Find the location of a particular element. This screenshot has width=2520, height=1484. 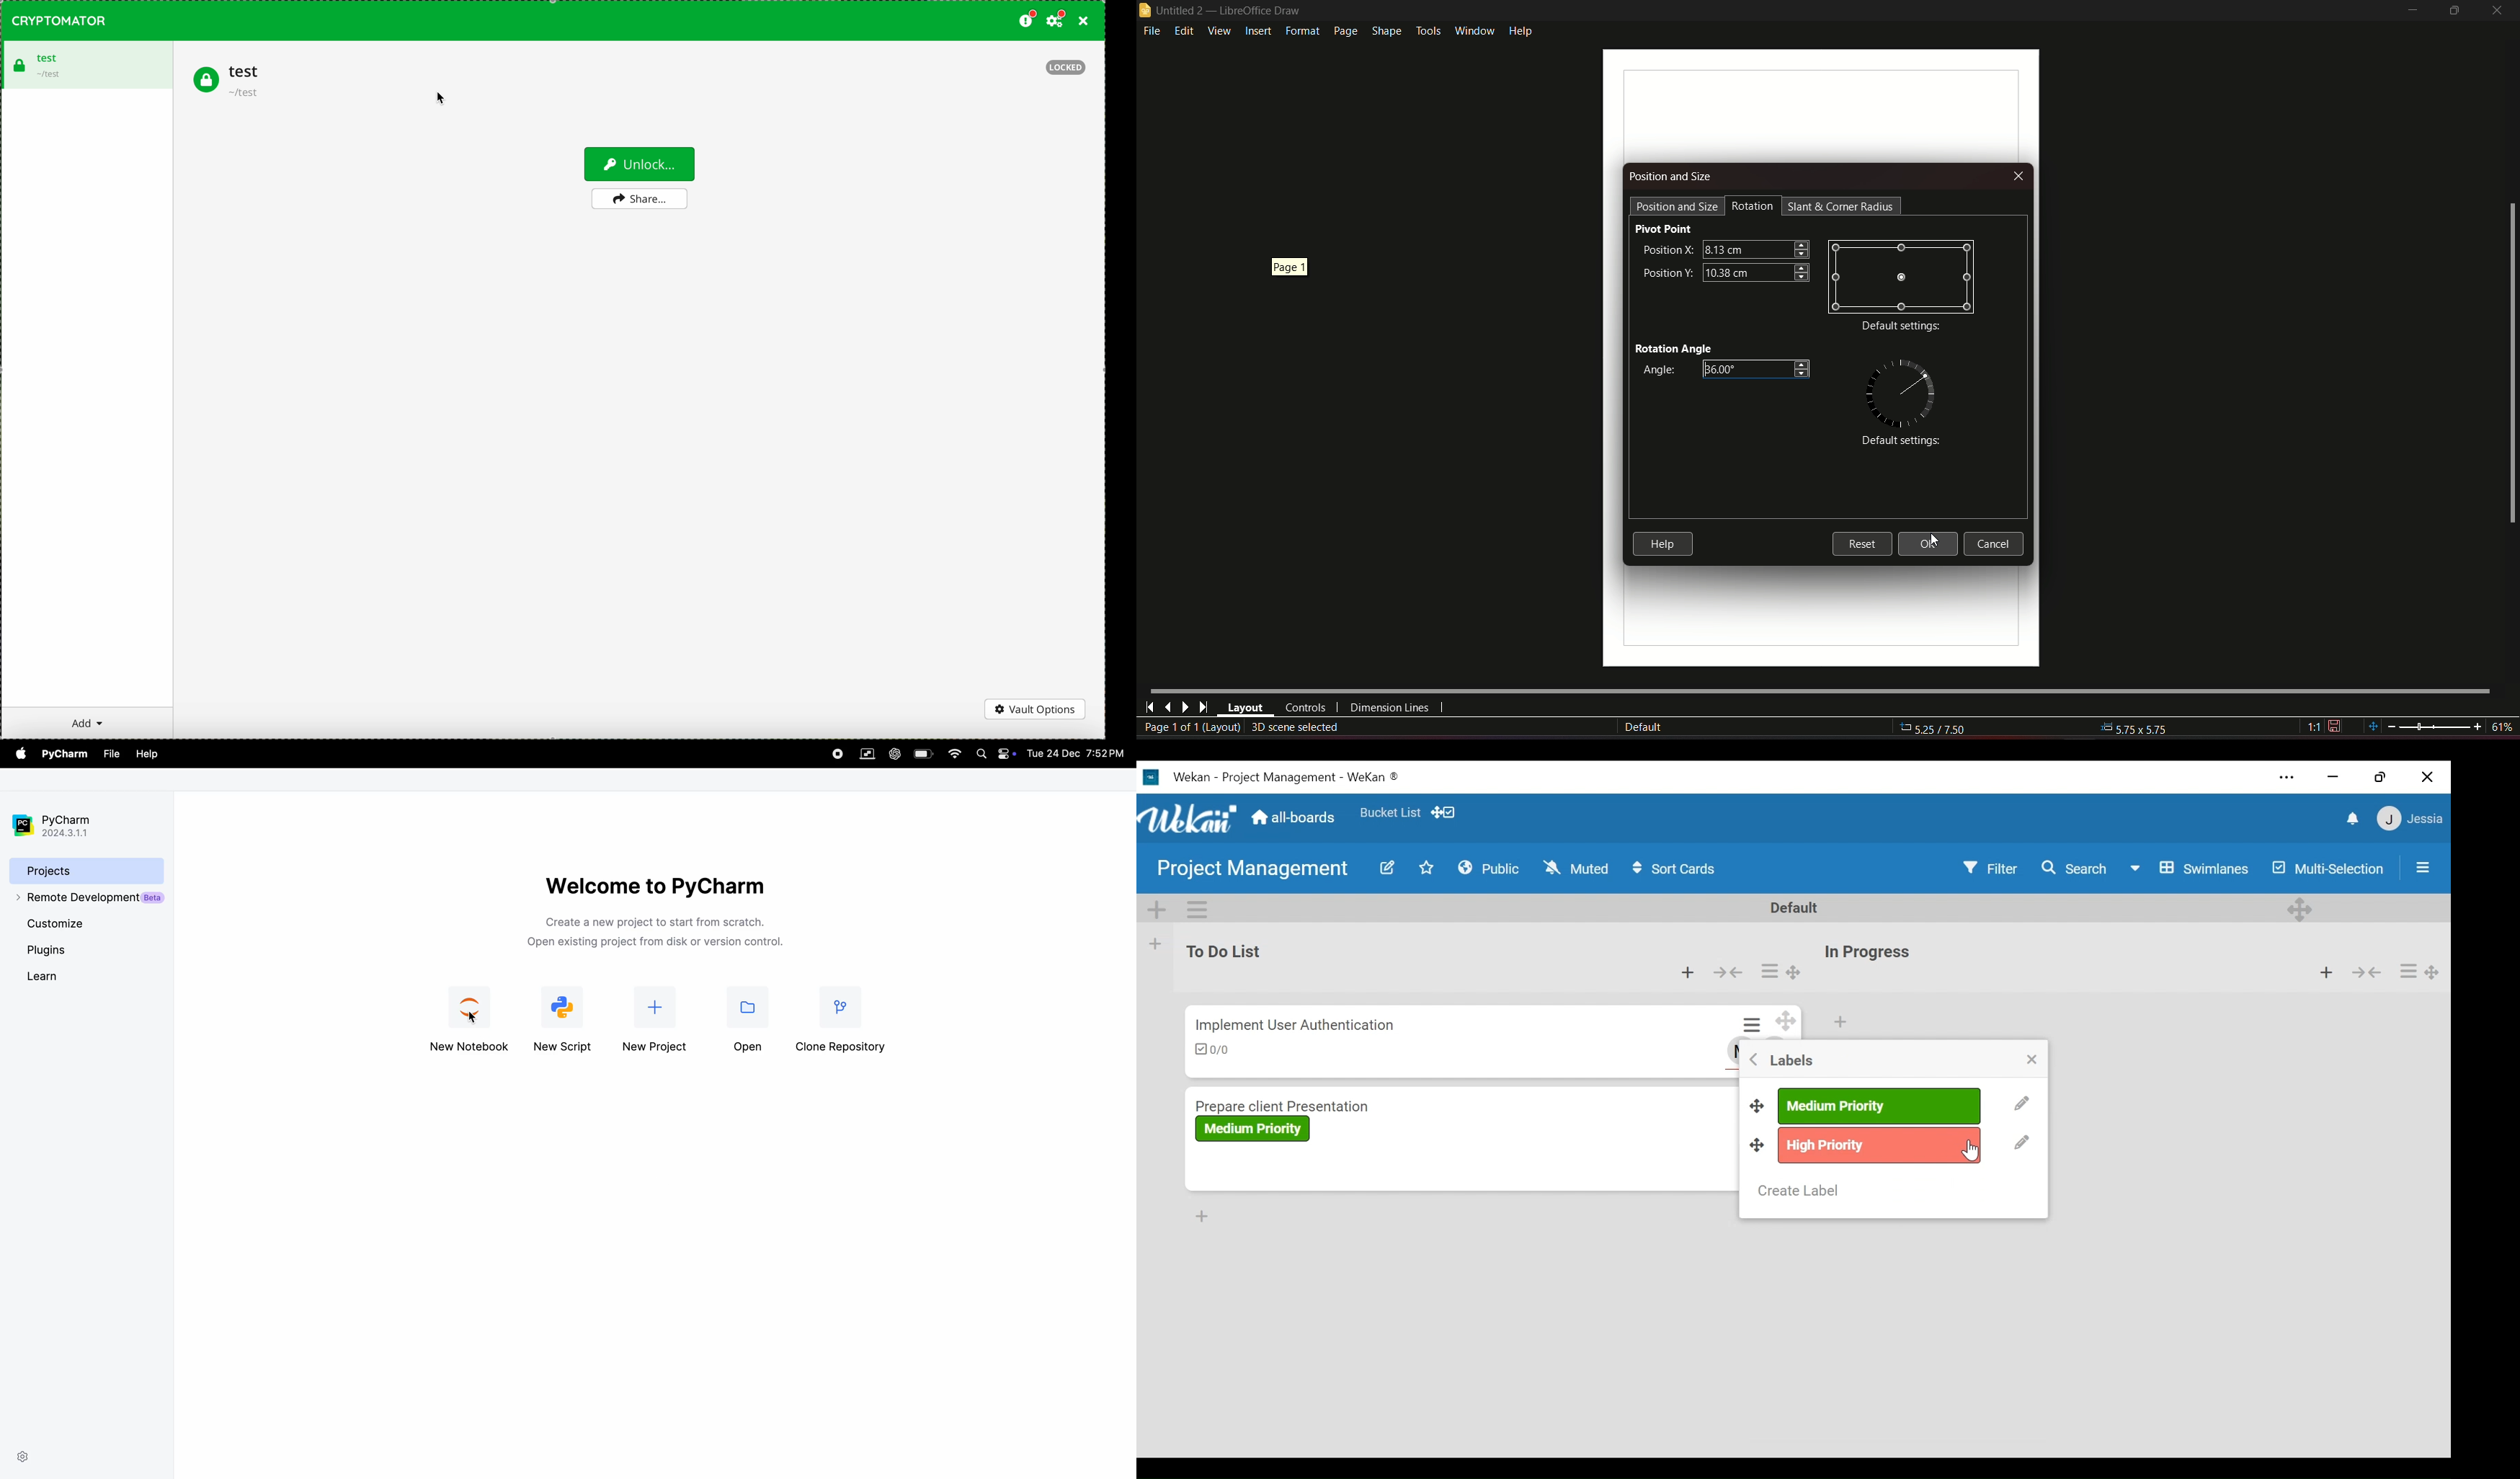

Reset is located at coordinates (1861, 543).